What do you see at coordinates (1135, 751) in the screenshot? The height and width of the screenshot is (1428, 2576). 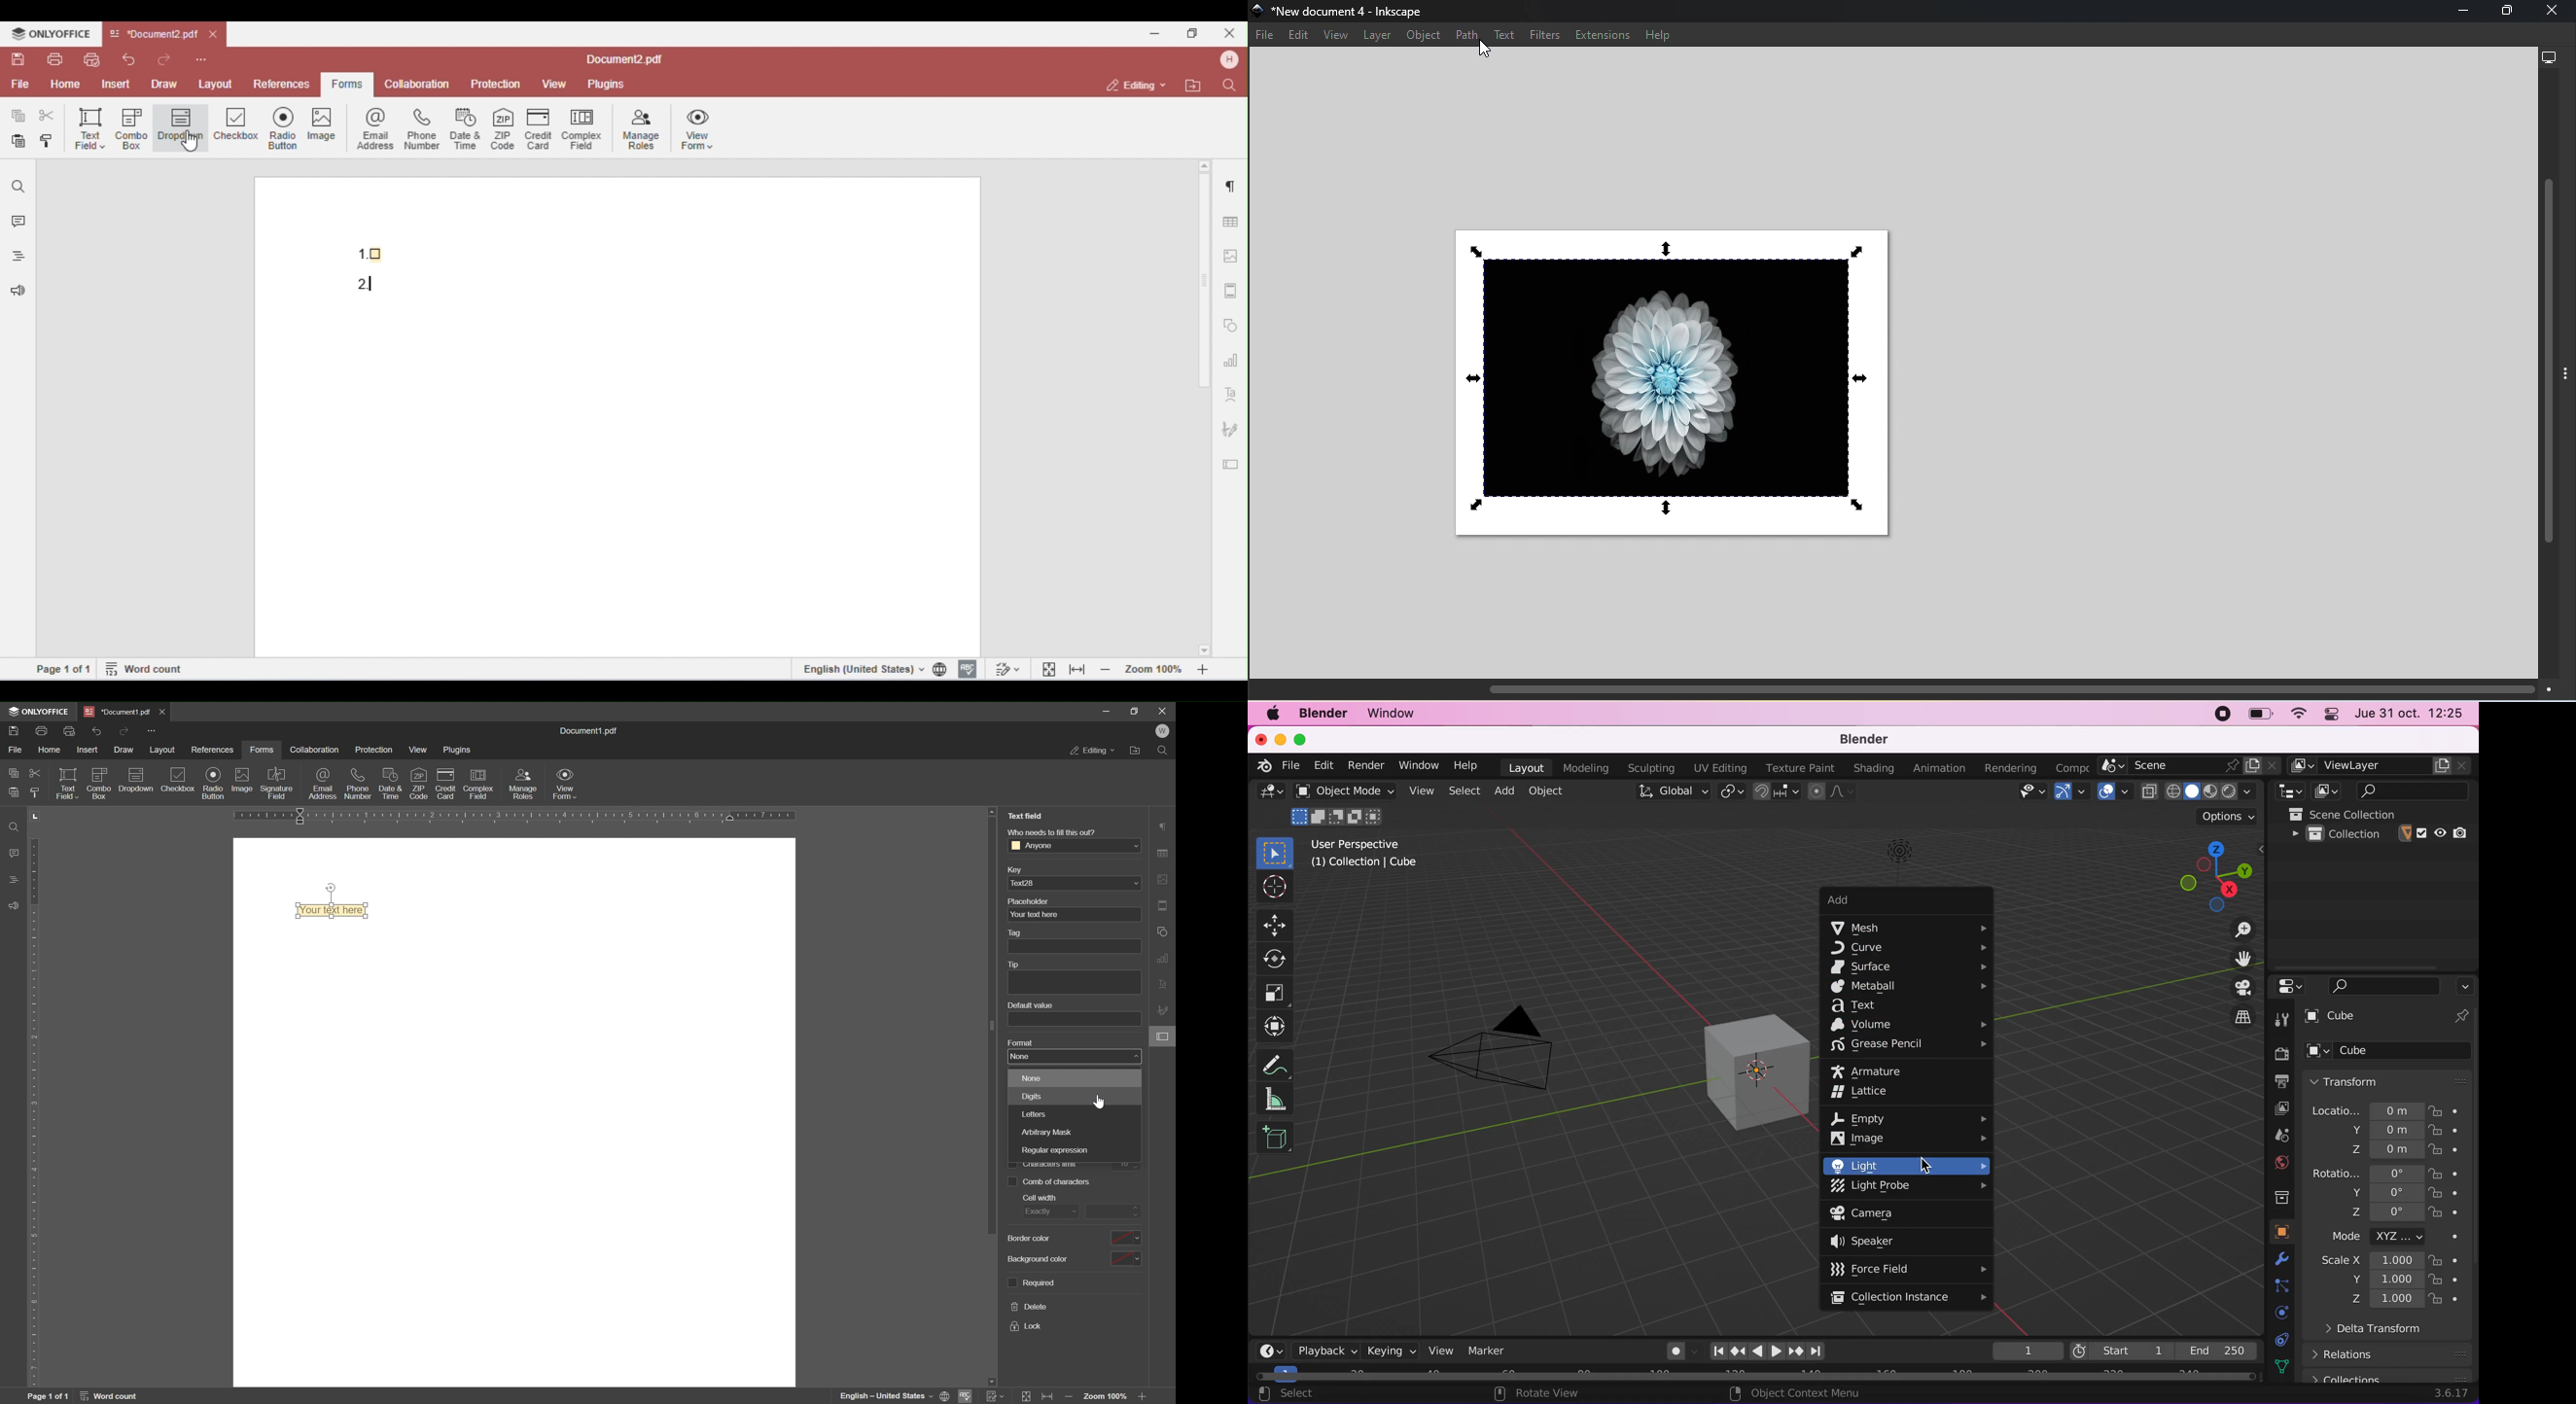 I see `open file location` at bounding box center [1135, 751].